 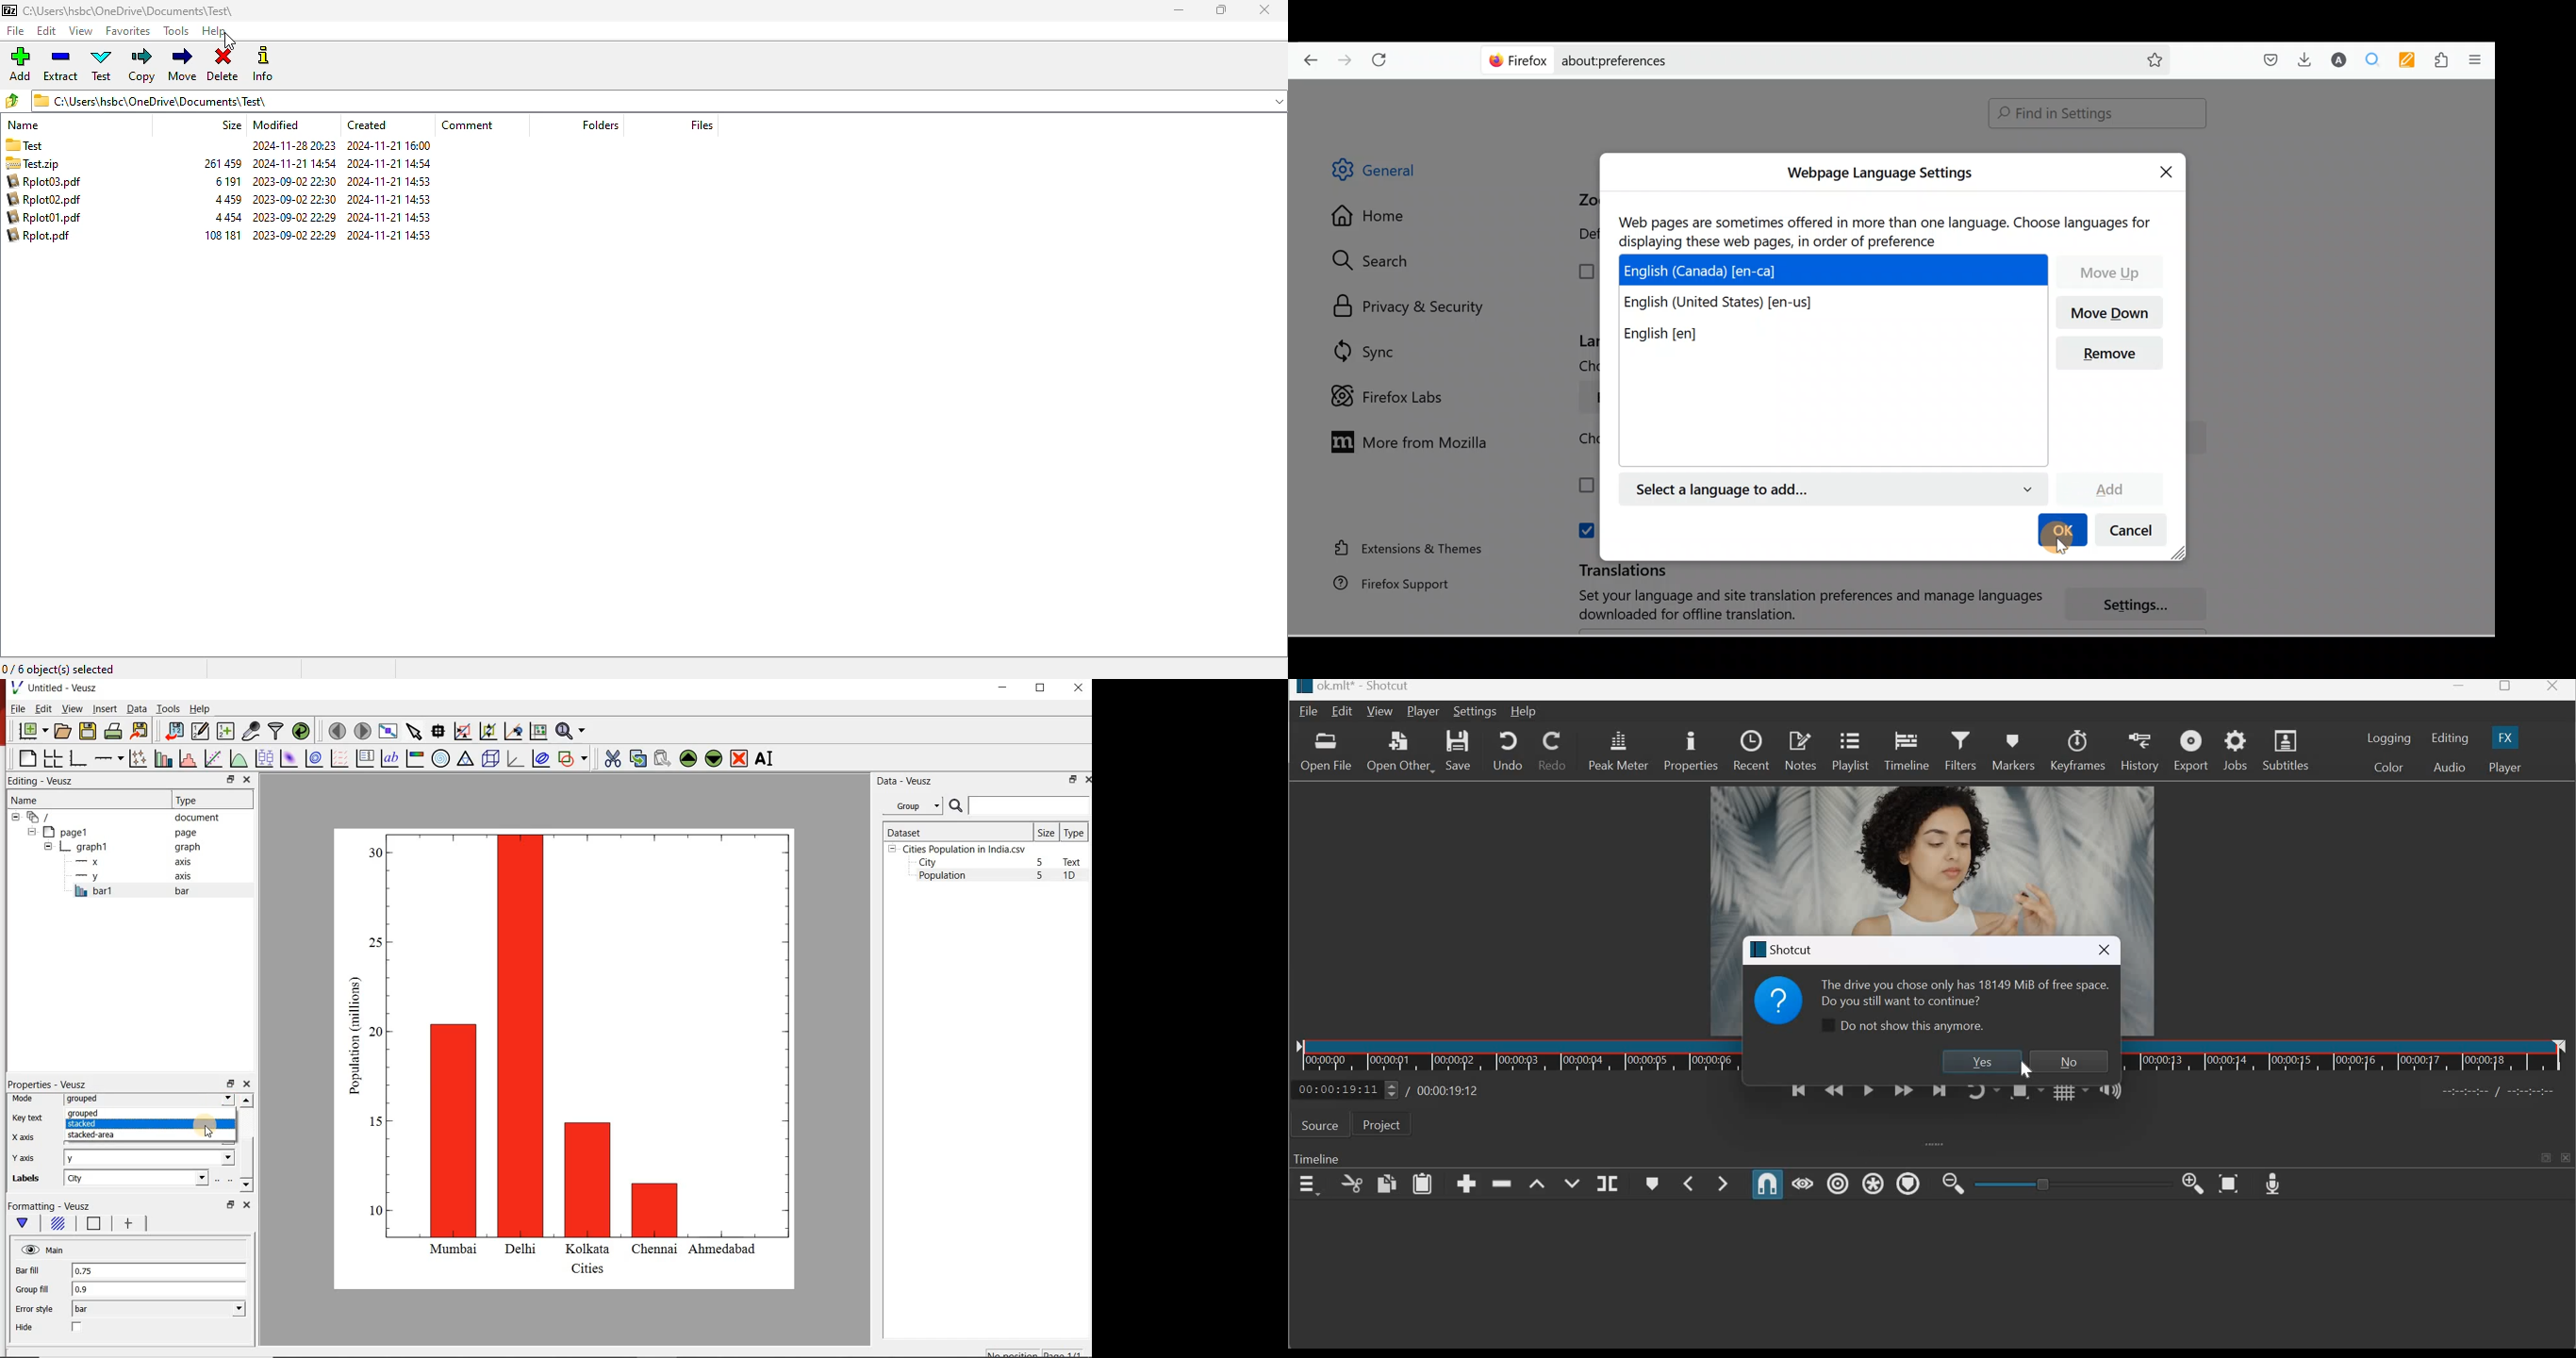 What do you see at coordinates (1319, 1125) in the screenshot?
I see `Source` at bounding box center [1319, 1125].